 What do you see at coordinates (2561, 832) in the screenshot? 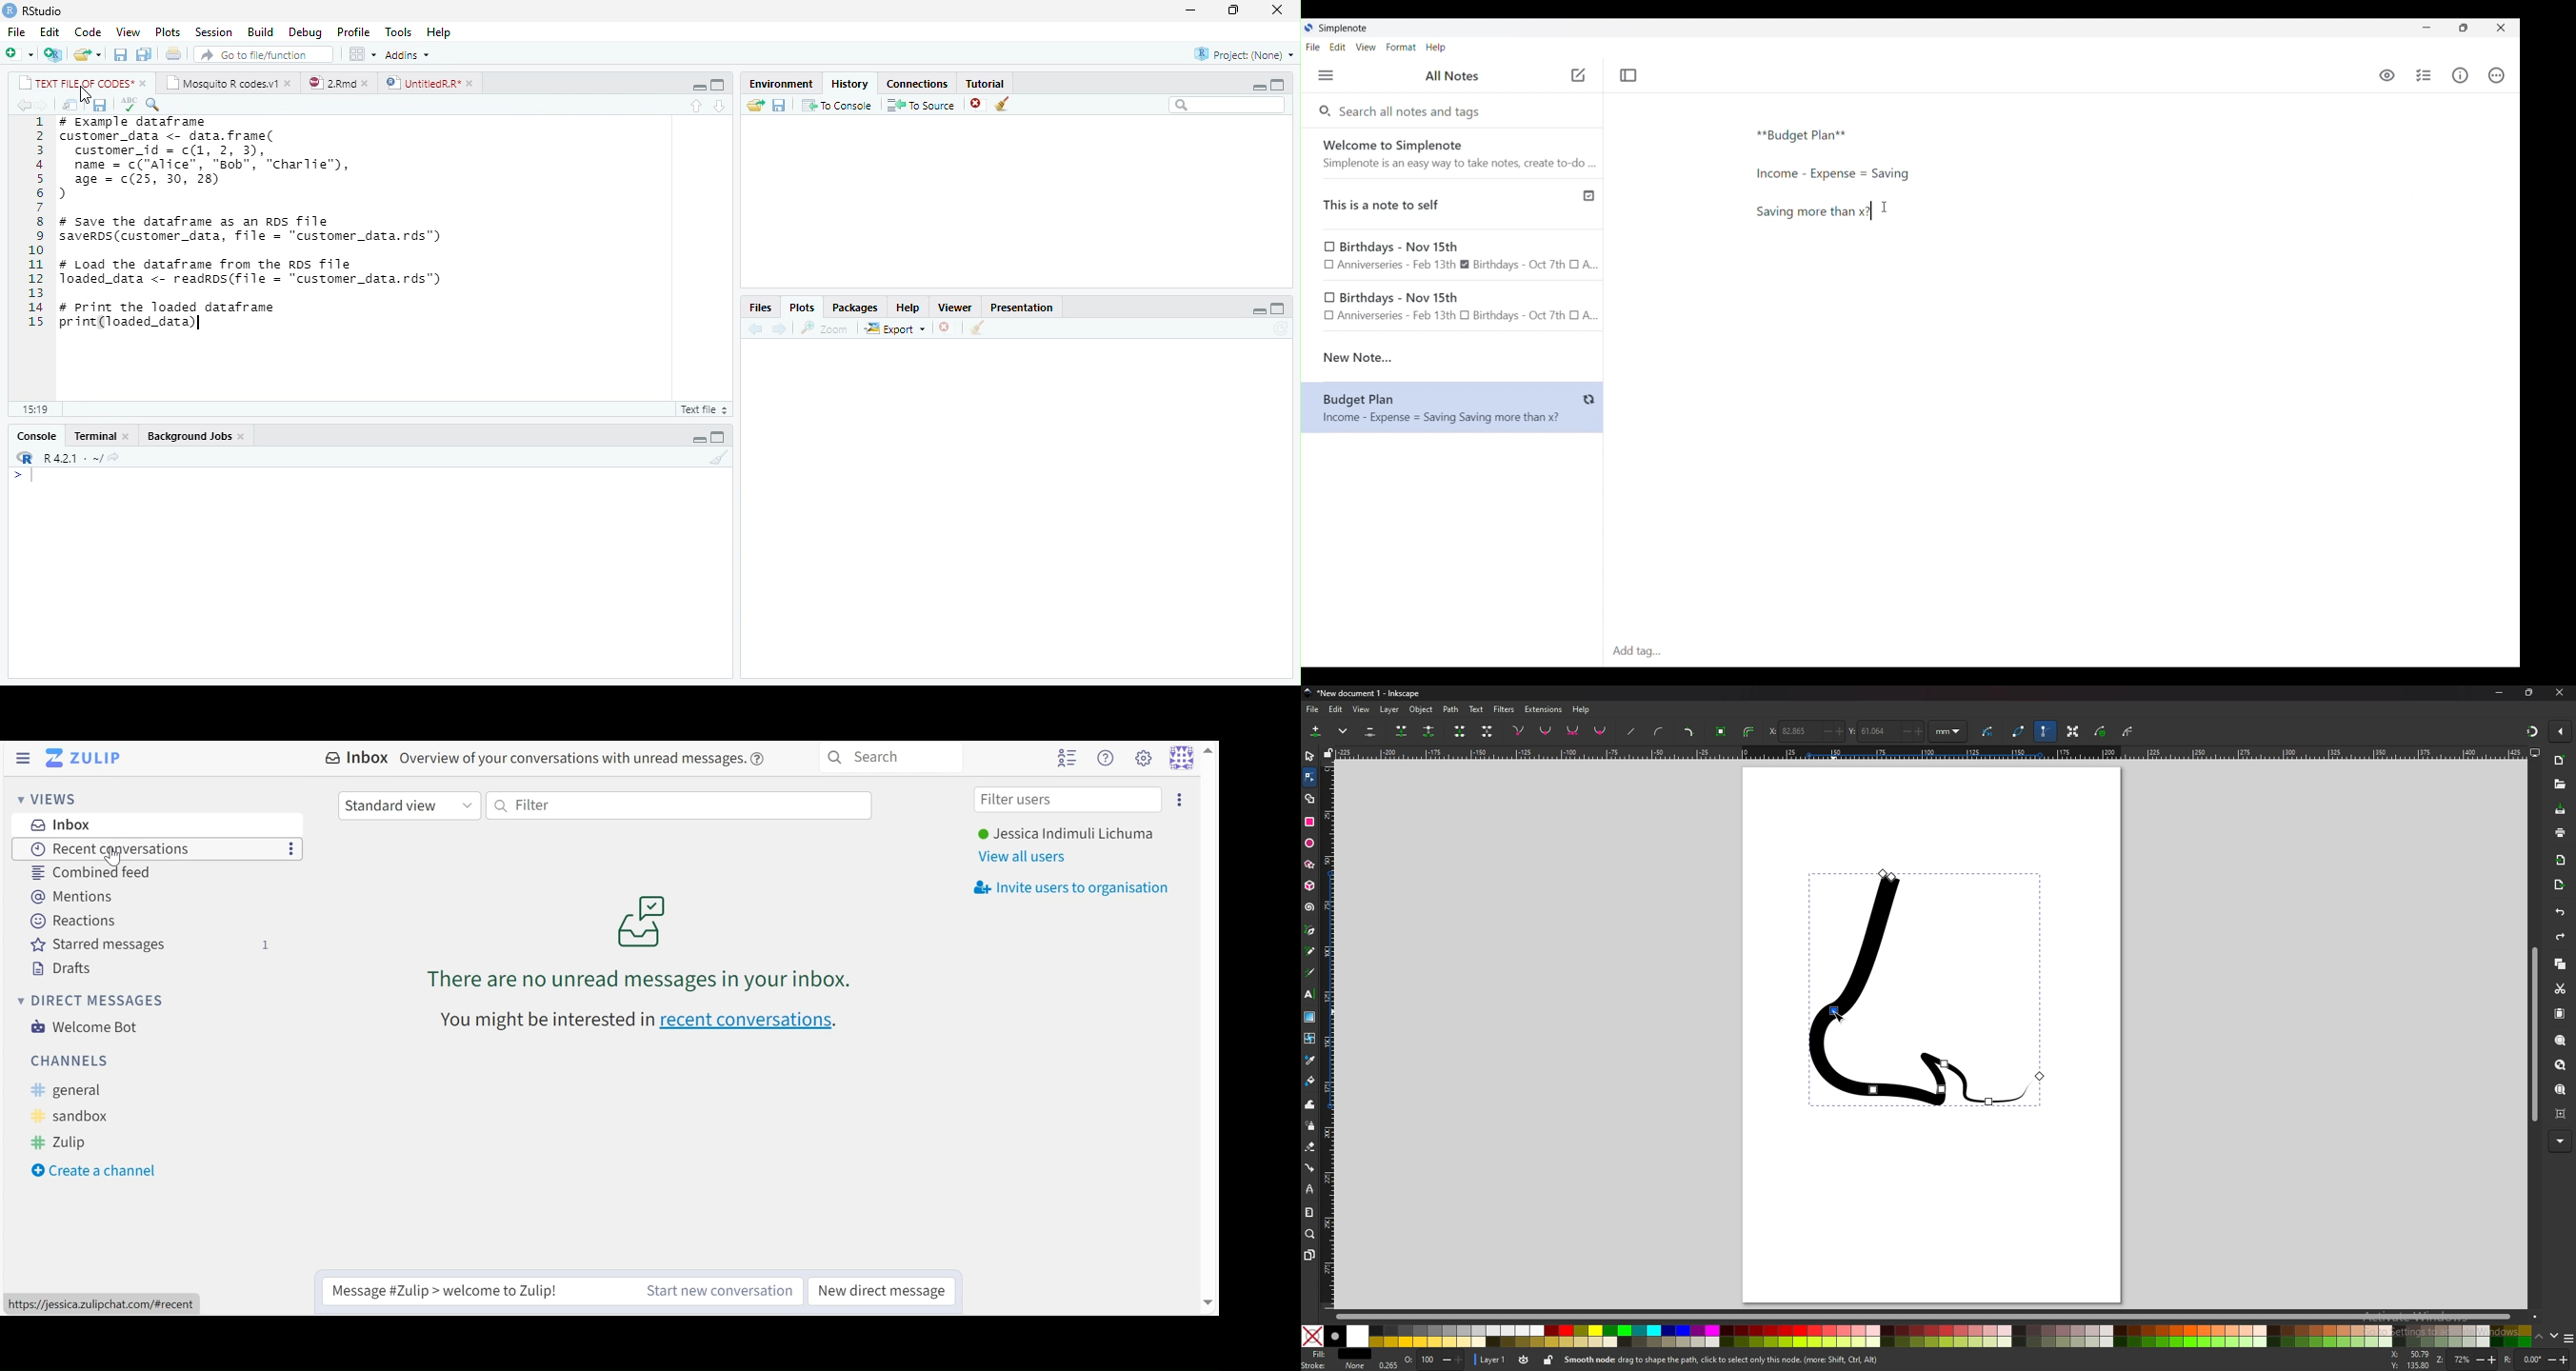
I see `print` at bounding box center [2561, 832].